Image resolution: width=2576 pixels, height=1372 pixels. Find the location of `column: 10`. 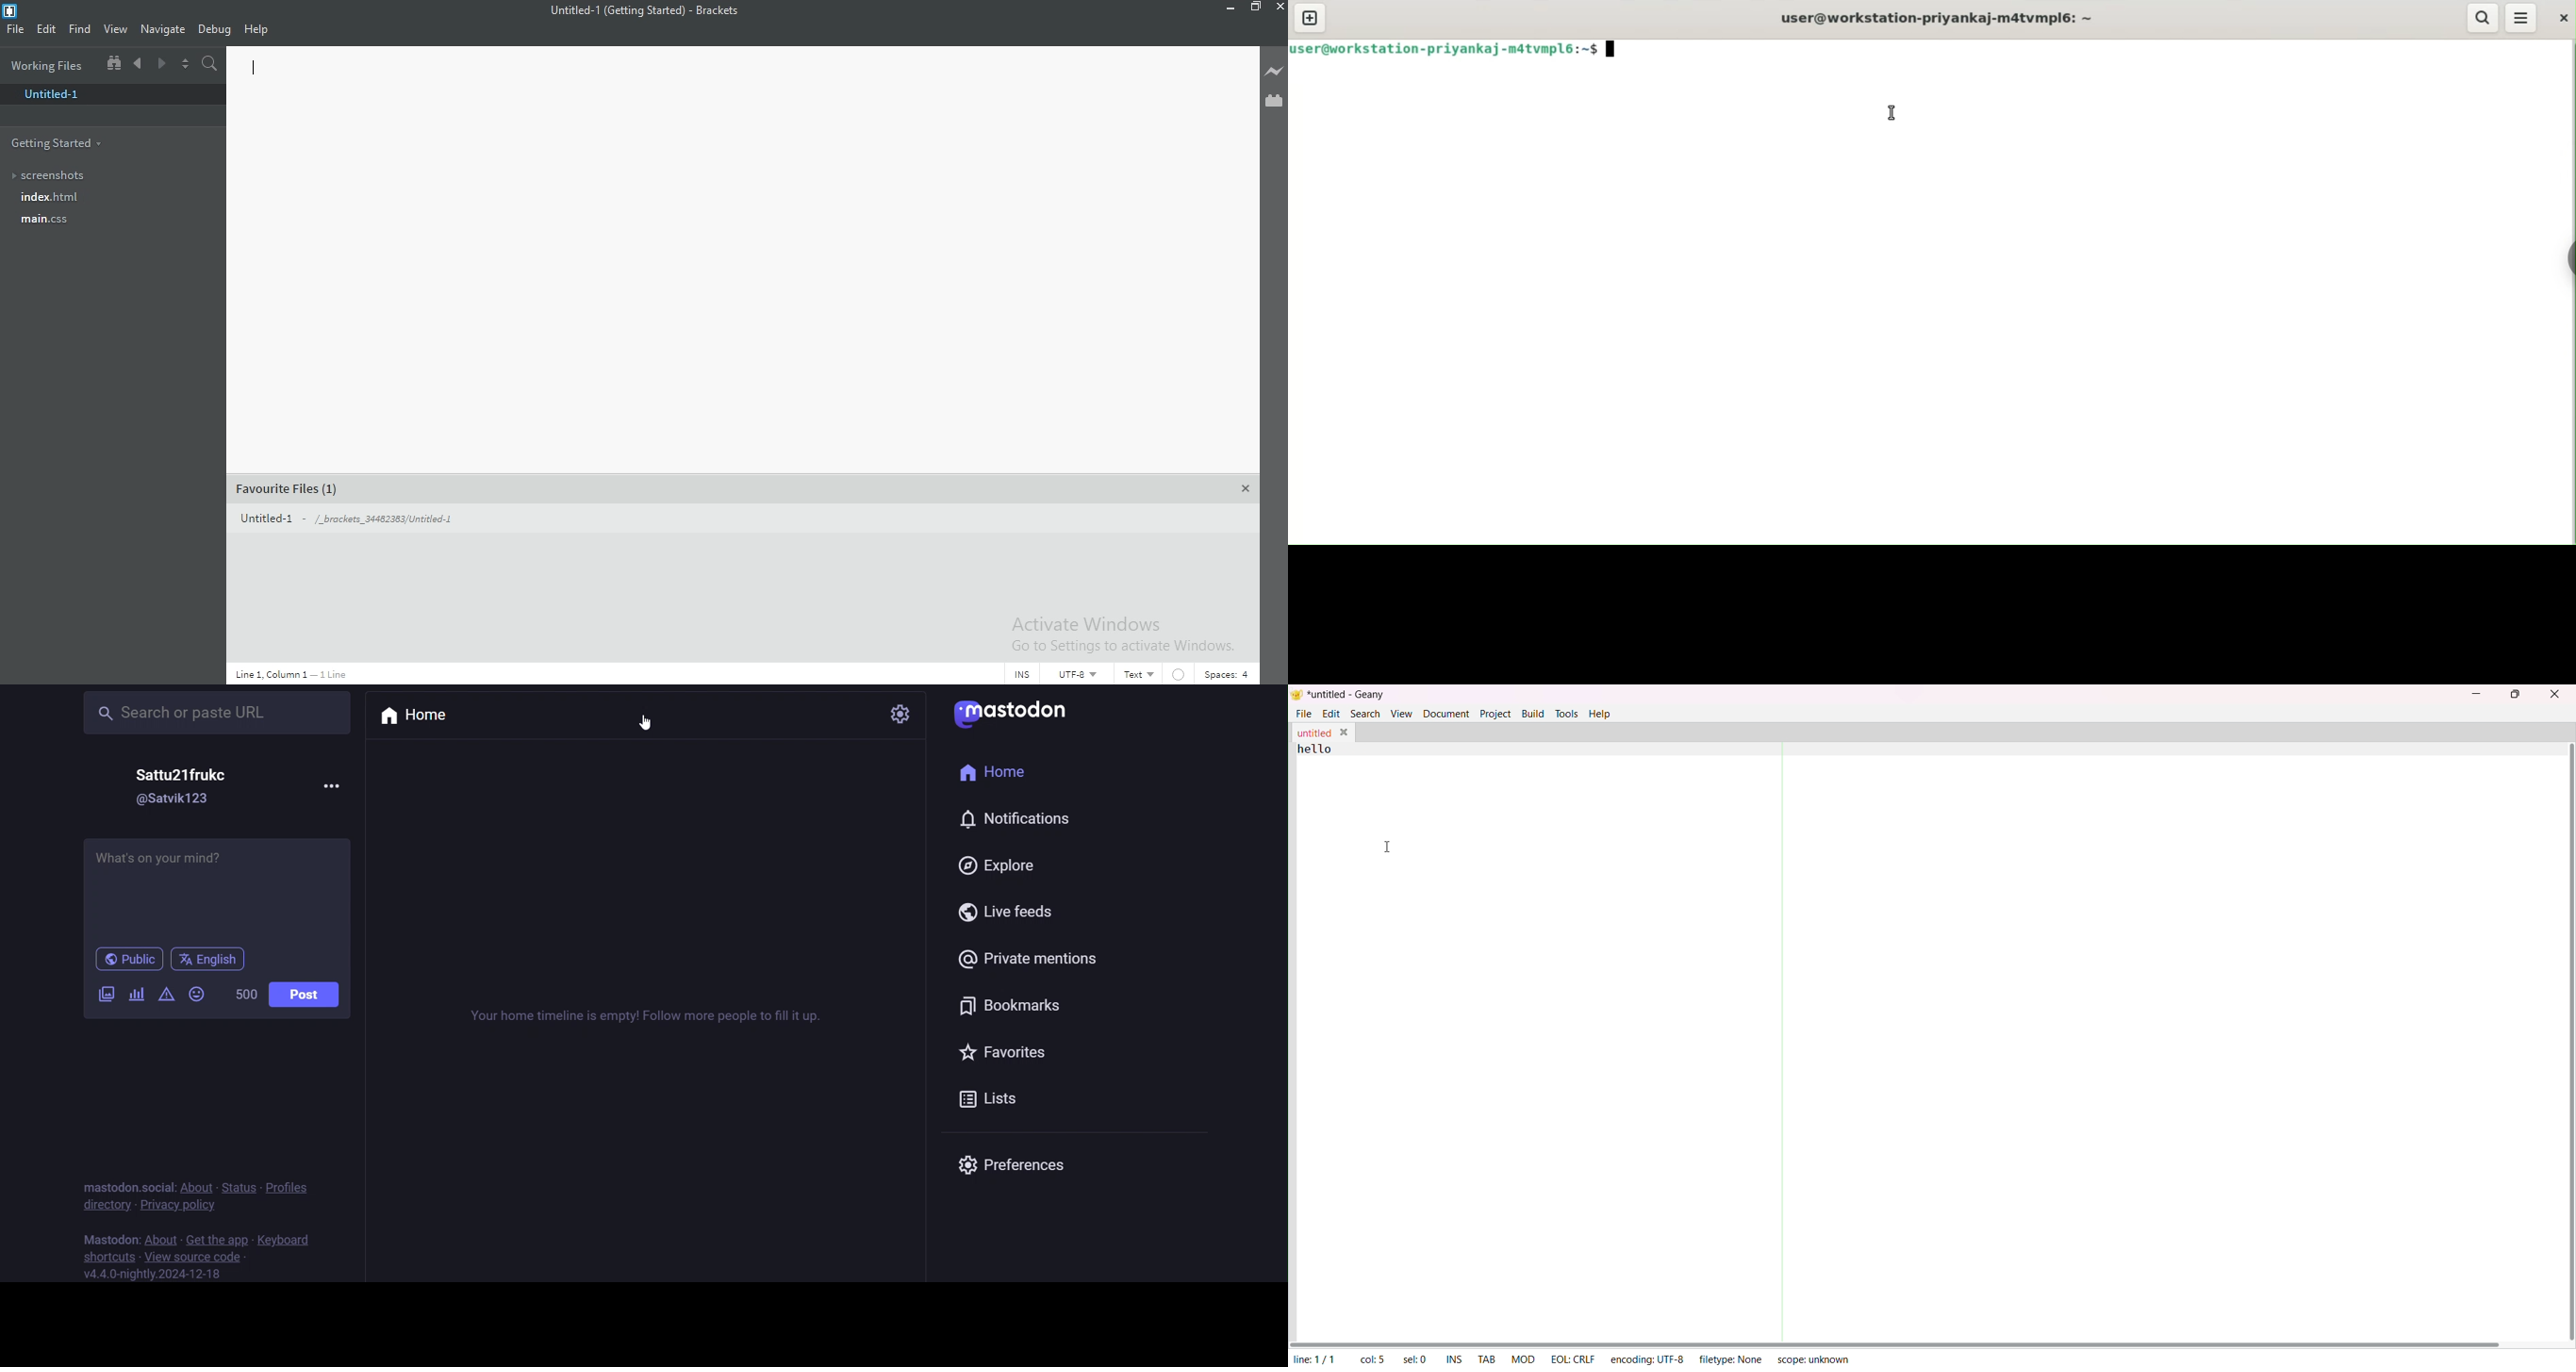

column: 10 is located at coordinates (1375, 1359).